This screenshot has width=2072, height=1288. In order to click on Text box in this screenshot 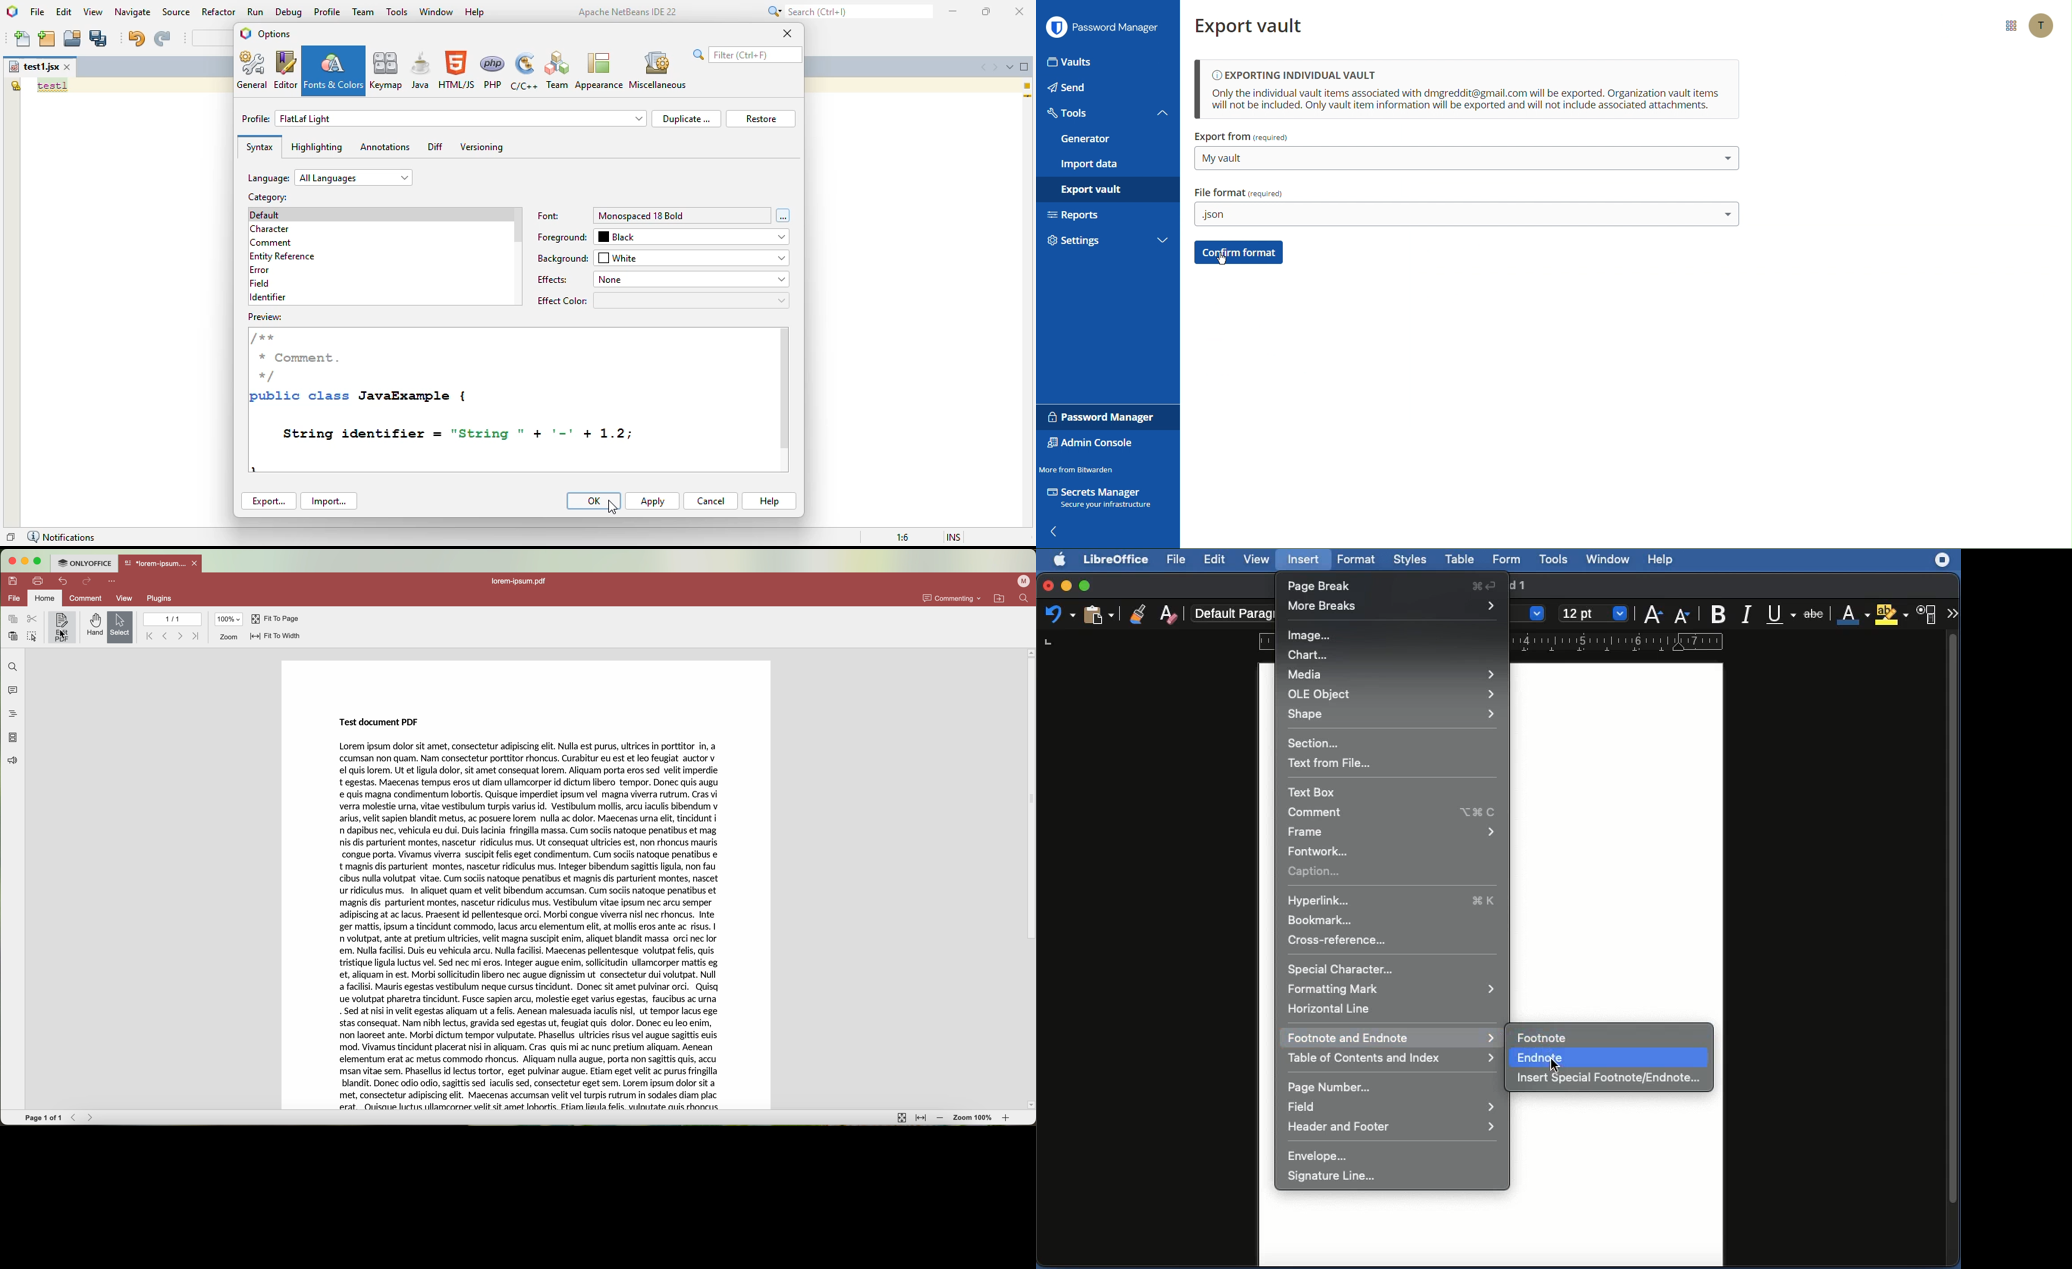, I will do `click(1312, 791)`.